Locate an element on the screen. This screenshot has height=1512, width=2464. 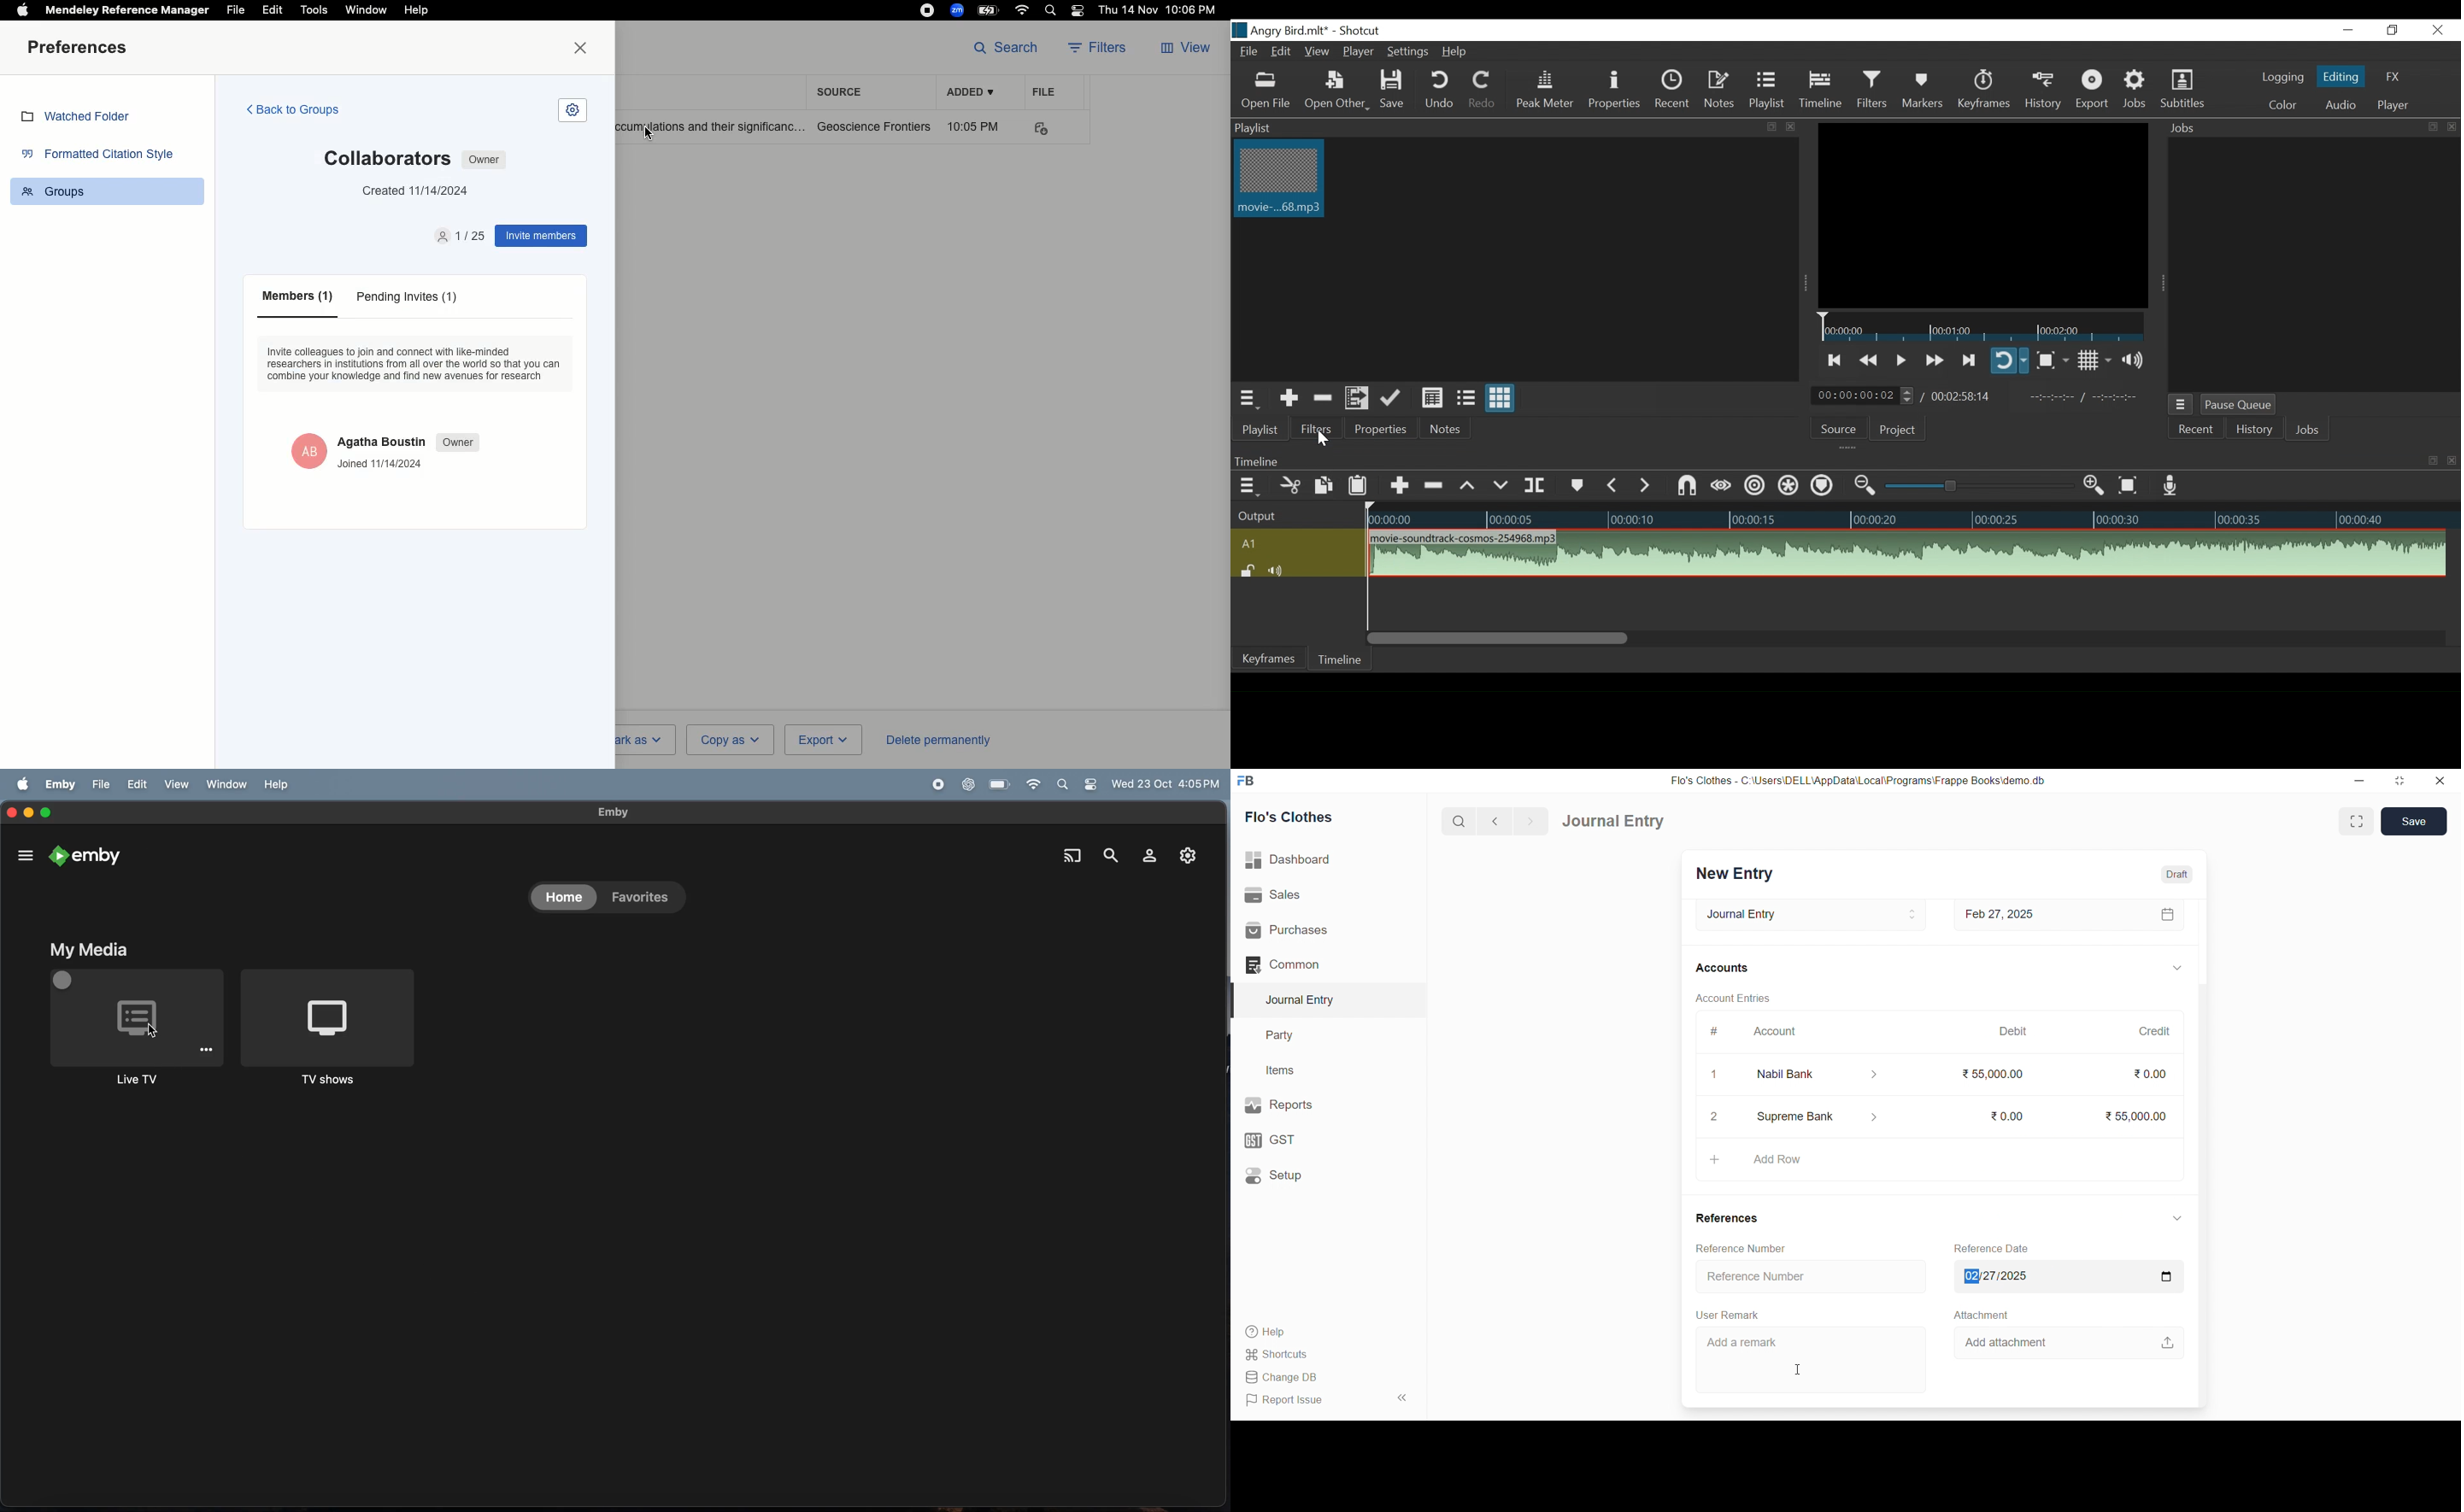
History is located at coordinates (2043, 90).